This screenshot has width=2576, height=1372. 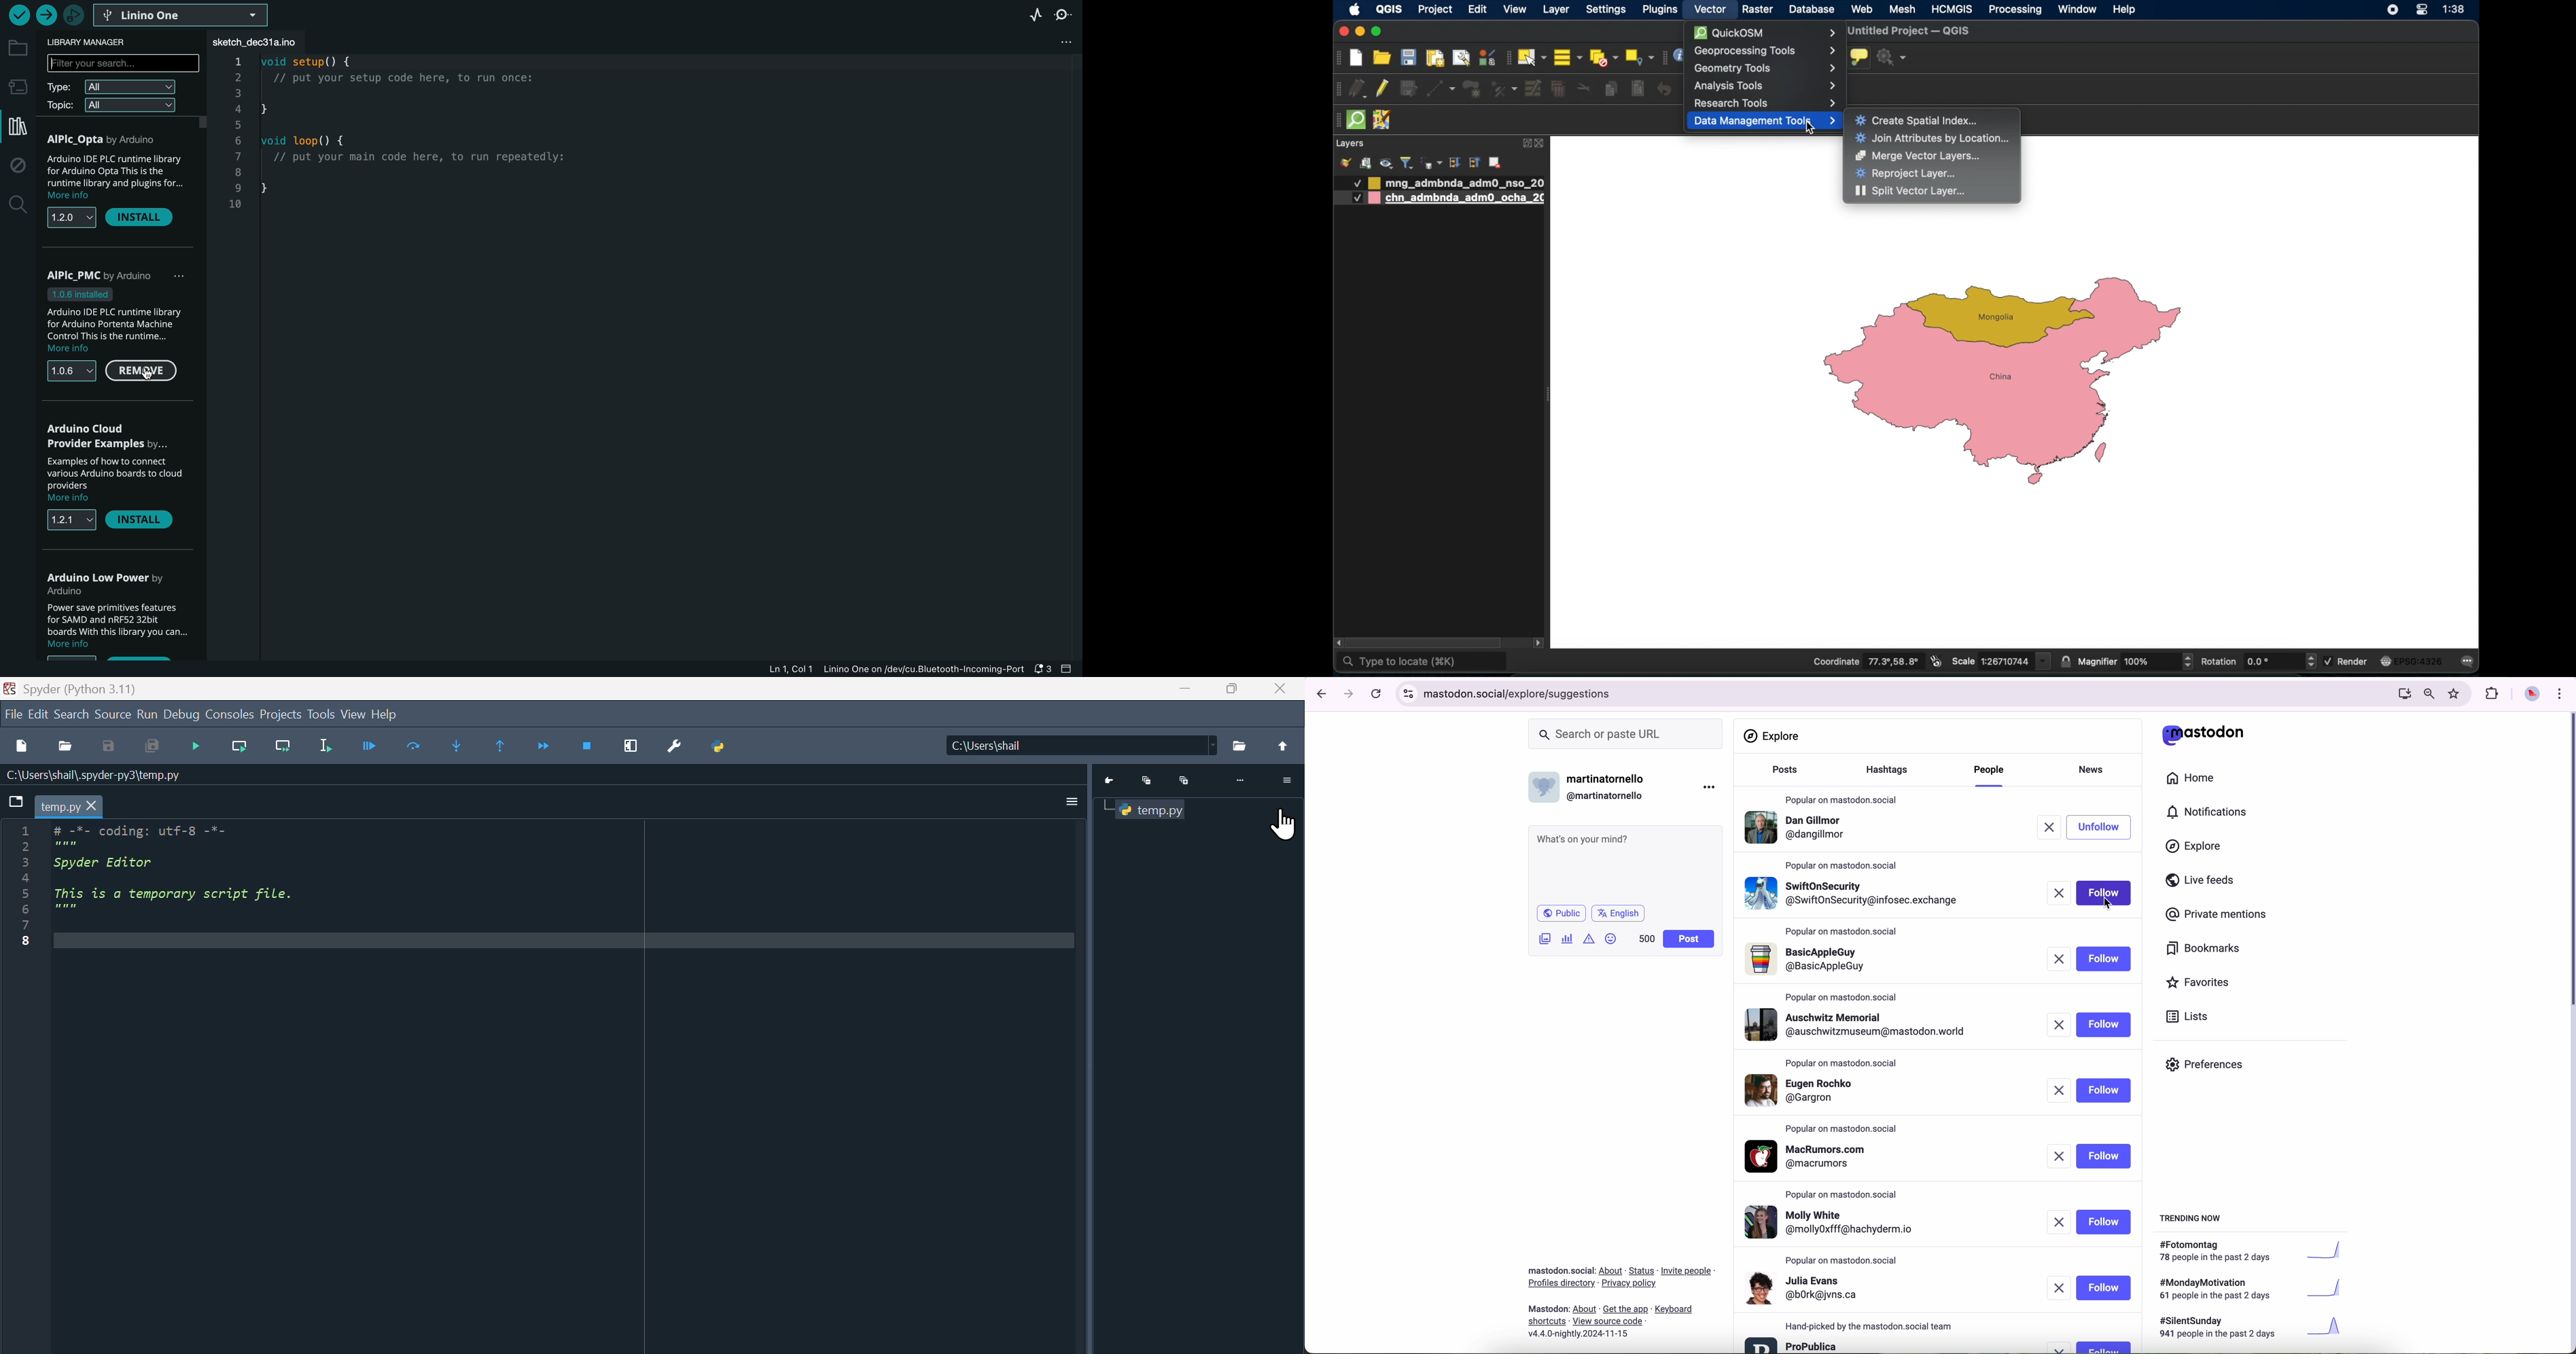 I want to click on preferences, so click(x=2212, y=1068).